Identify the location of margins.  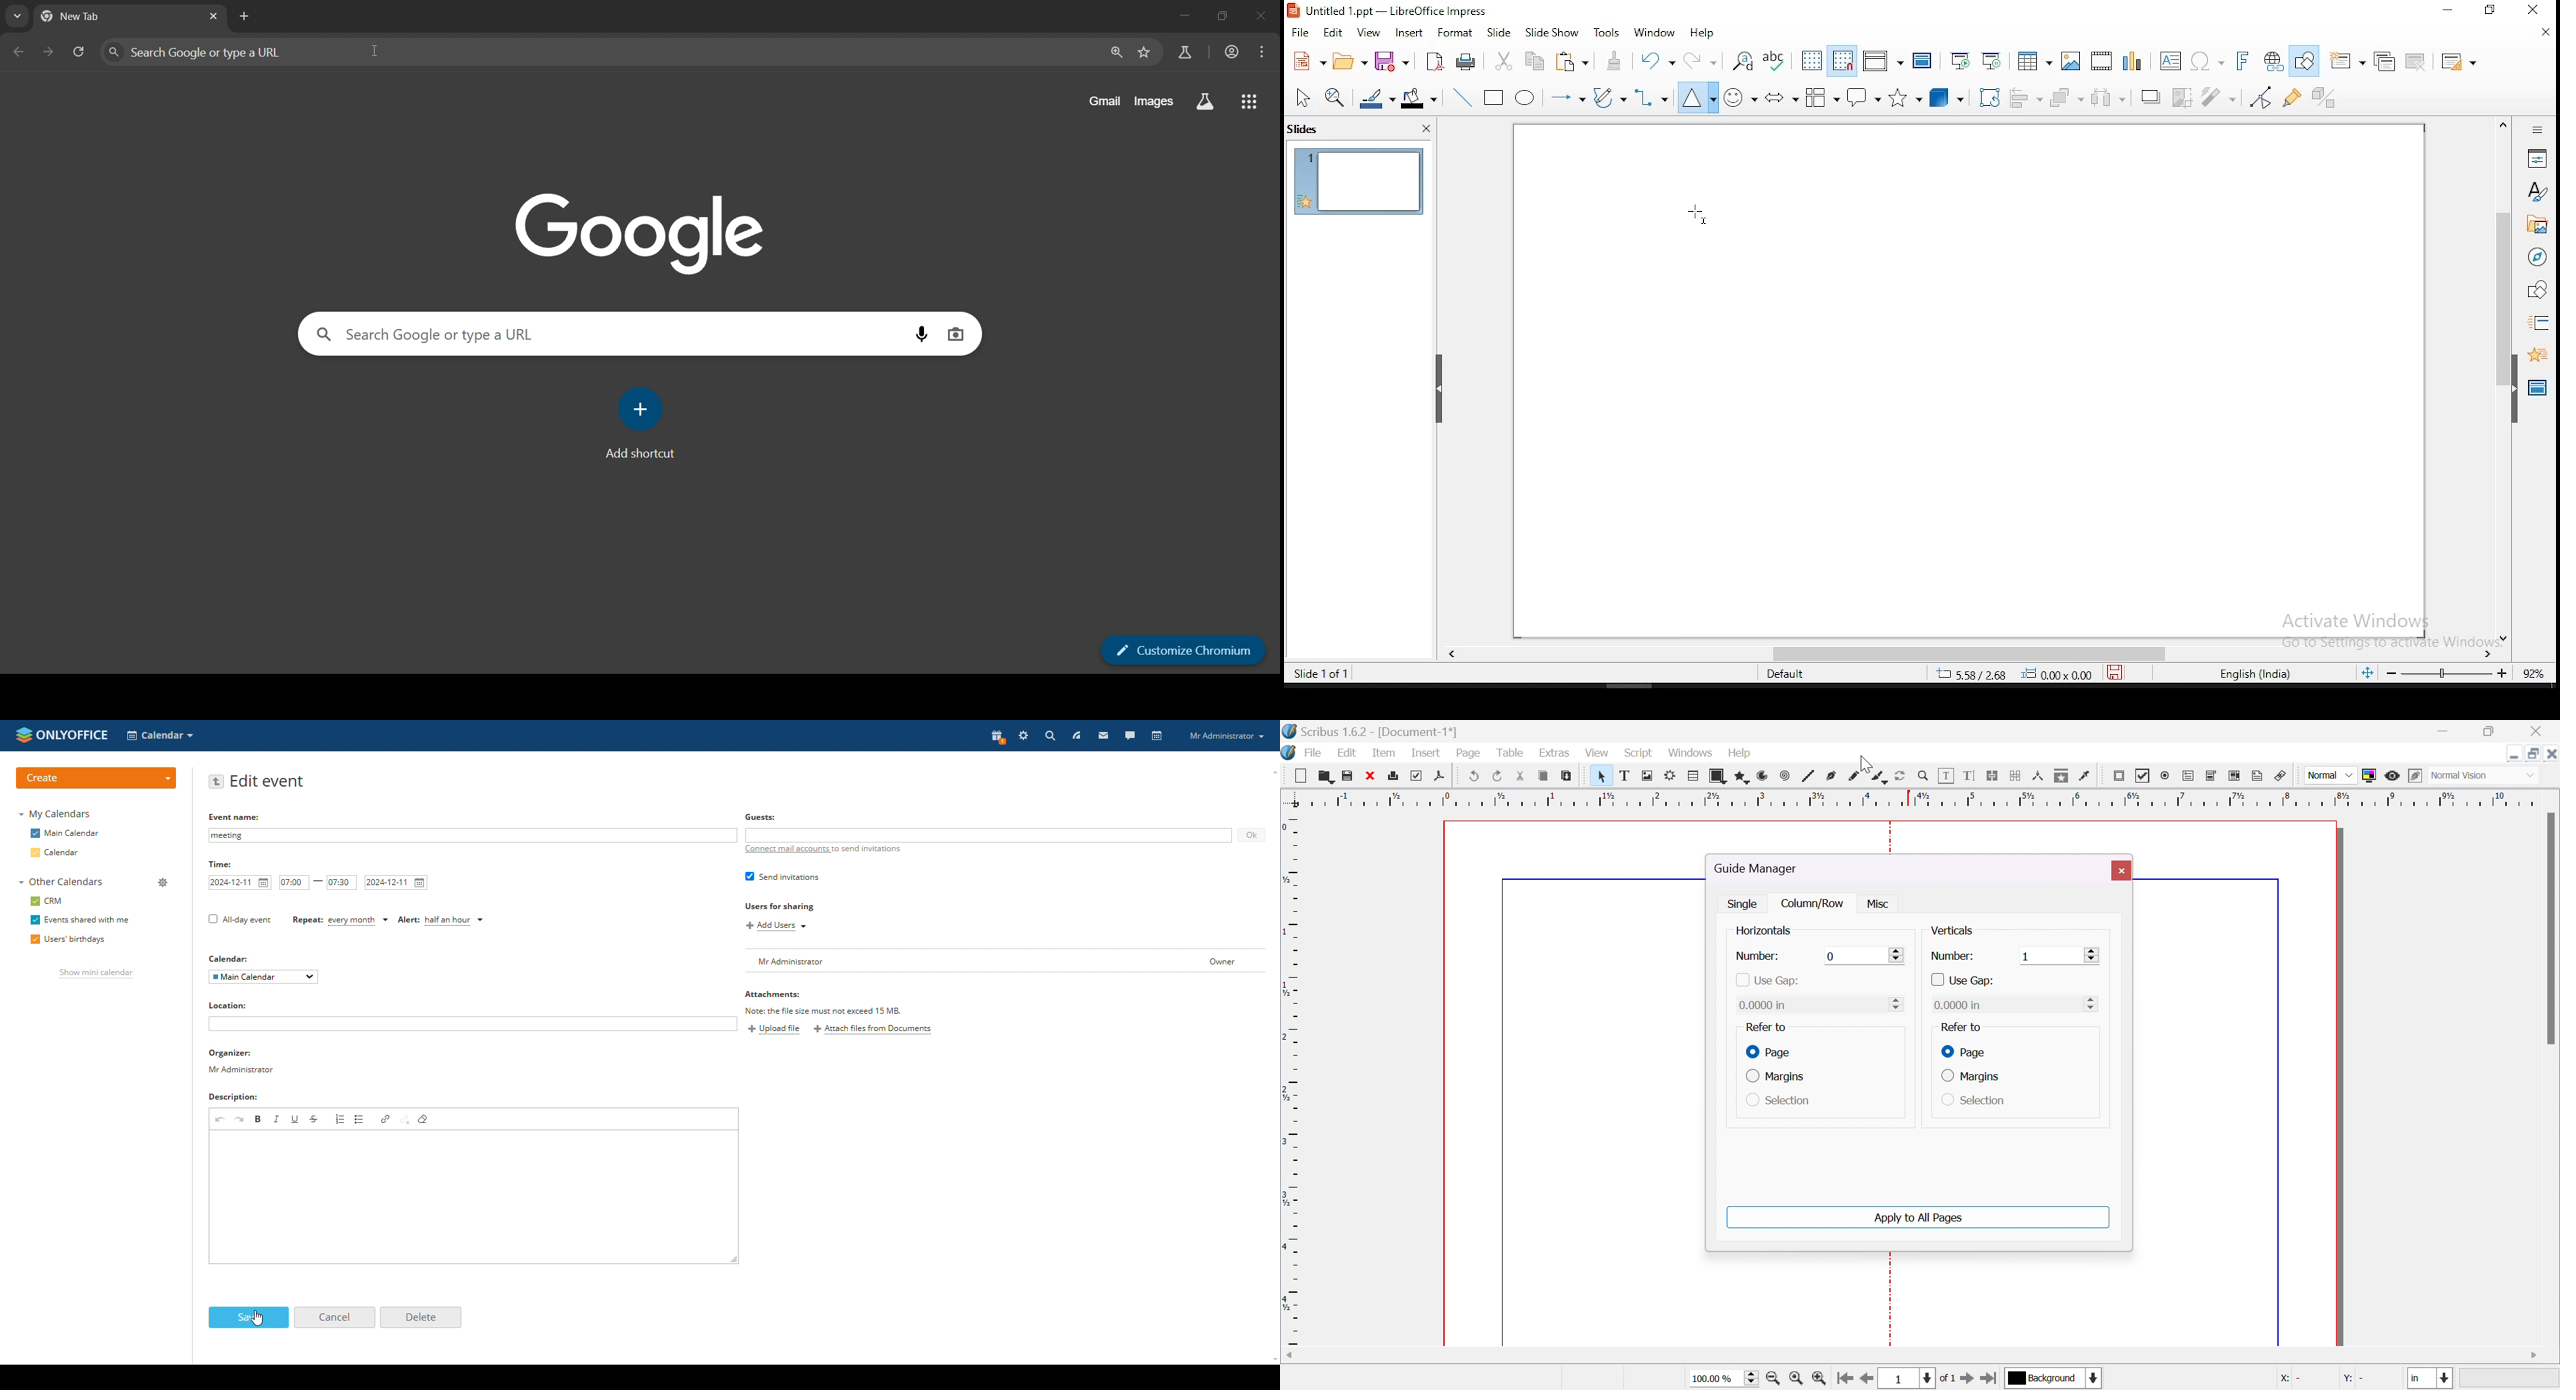
(1971, 1077).